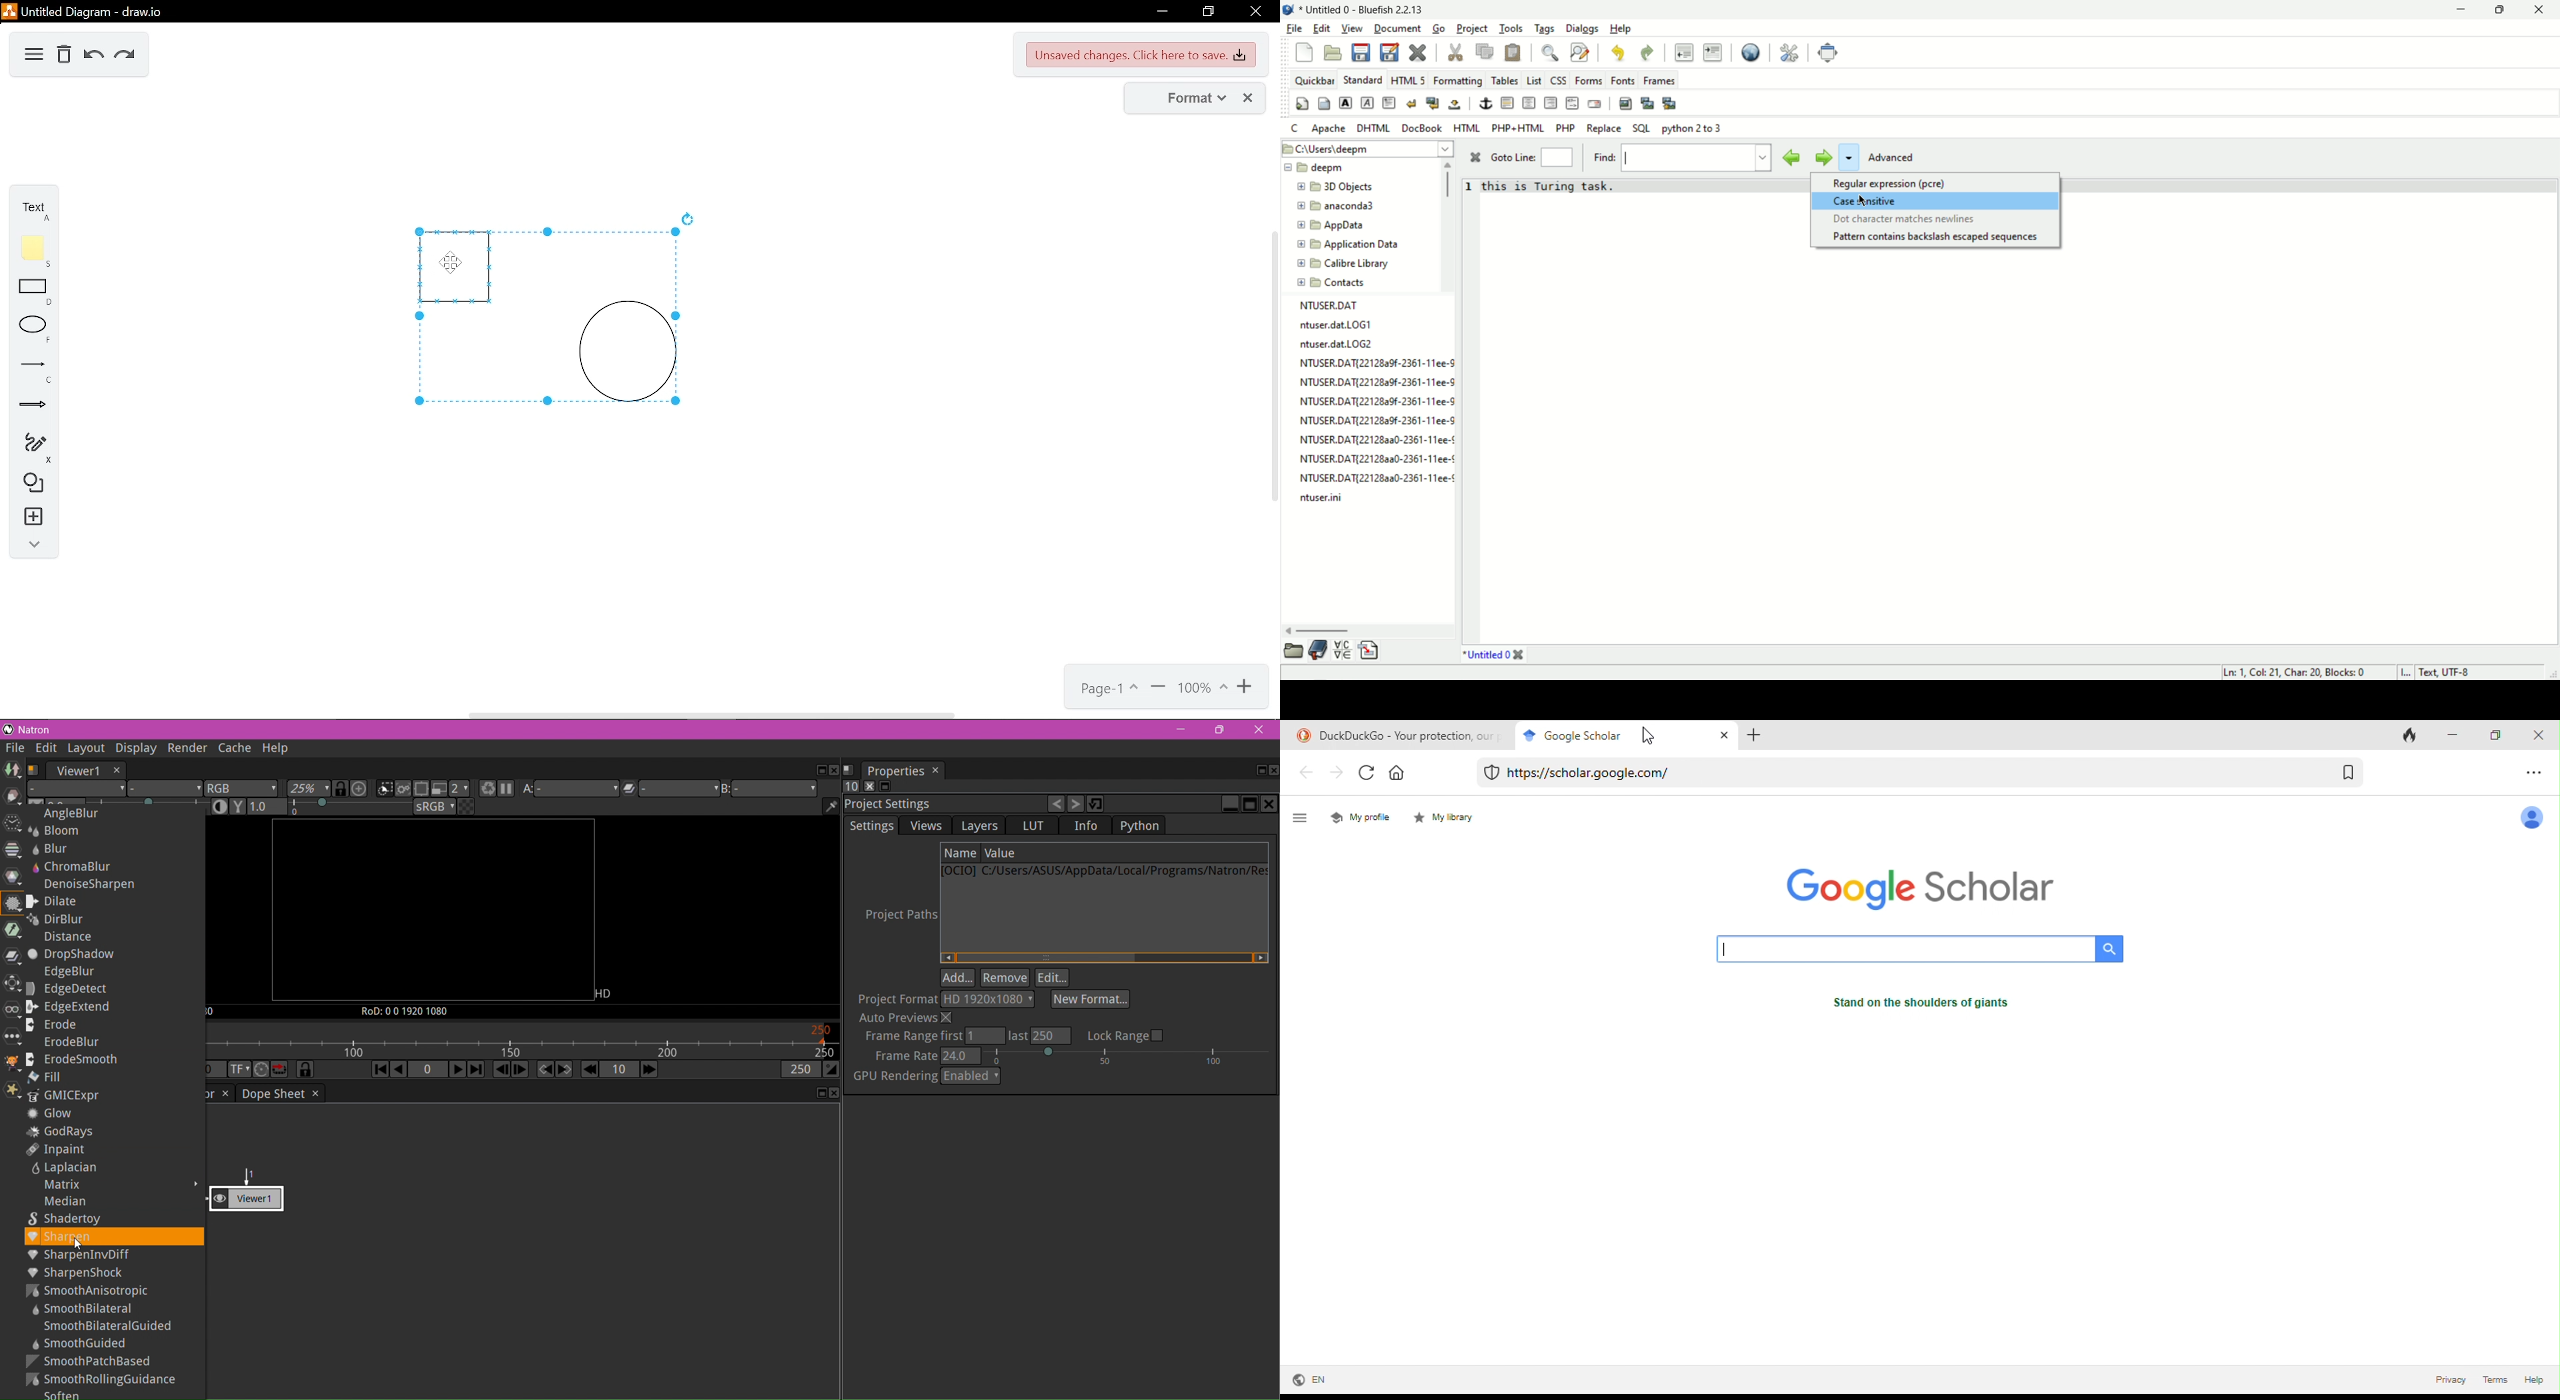 This screenshot has width=2576, height=1400. I want to click on Set the Frame Rate, so click(1073, 1055).